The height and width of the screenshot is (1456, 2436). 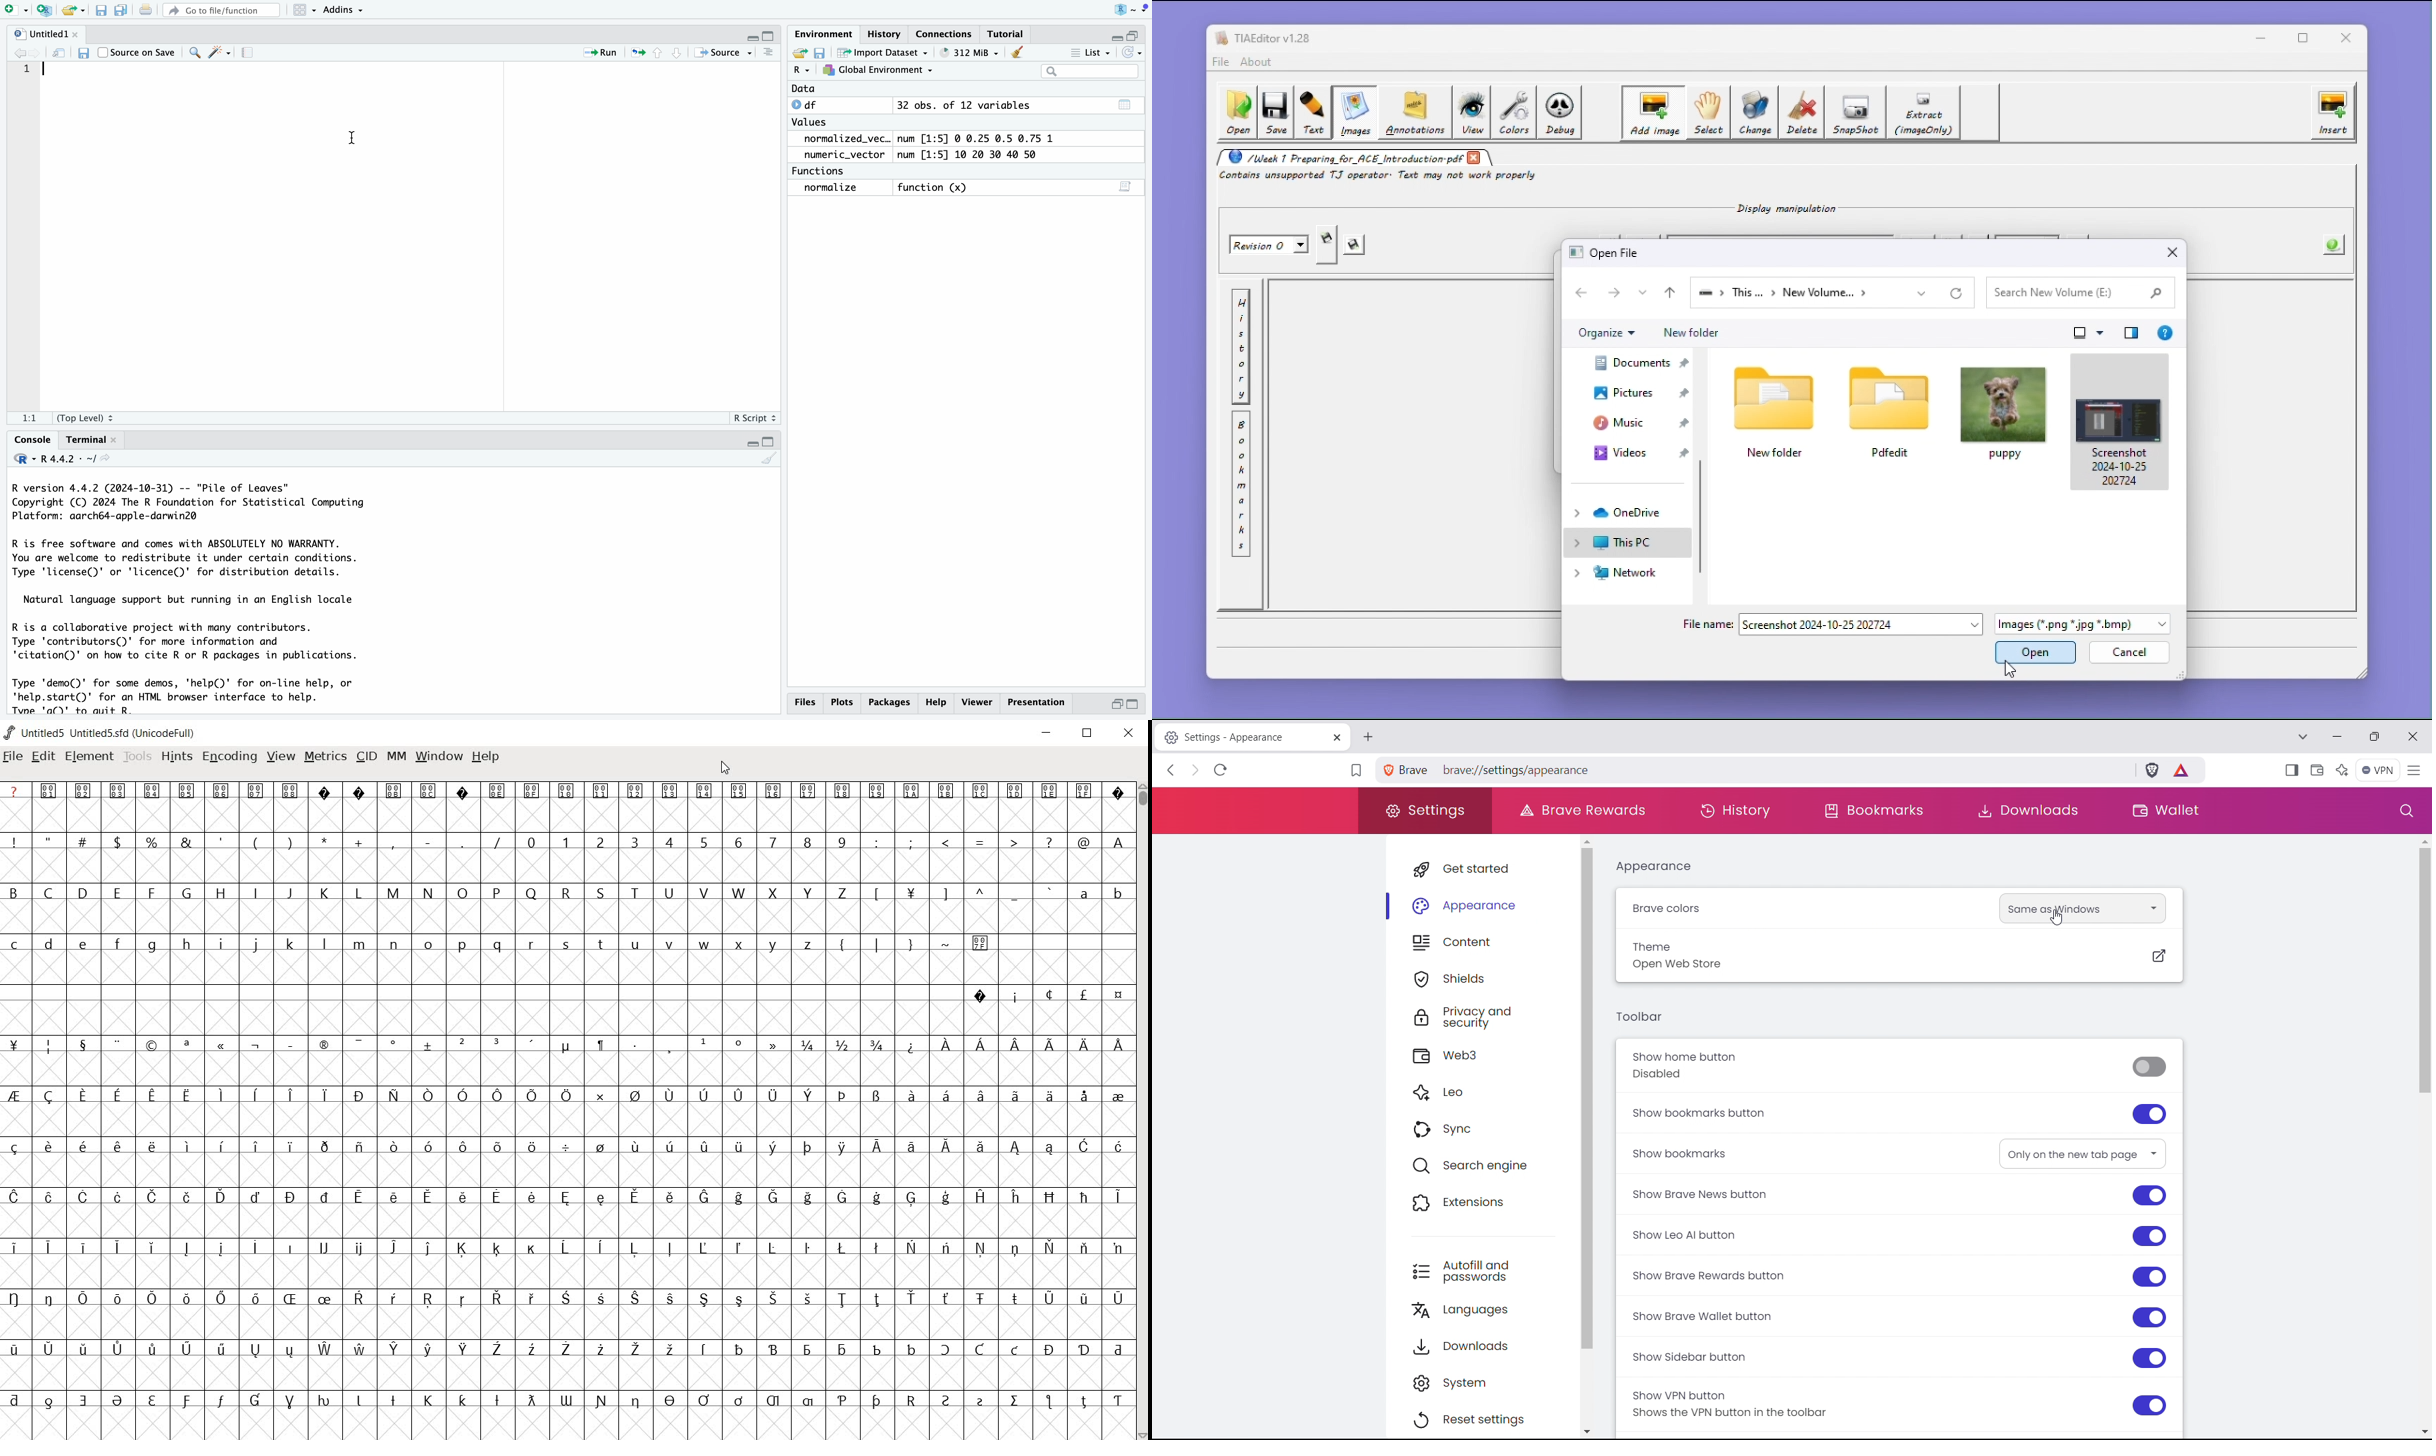 What do you see at coordinates (530, 1349) in the screenshot?
I see `Symbol` at bounding box center [530, 1349].